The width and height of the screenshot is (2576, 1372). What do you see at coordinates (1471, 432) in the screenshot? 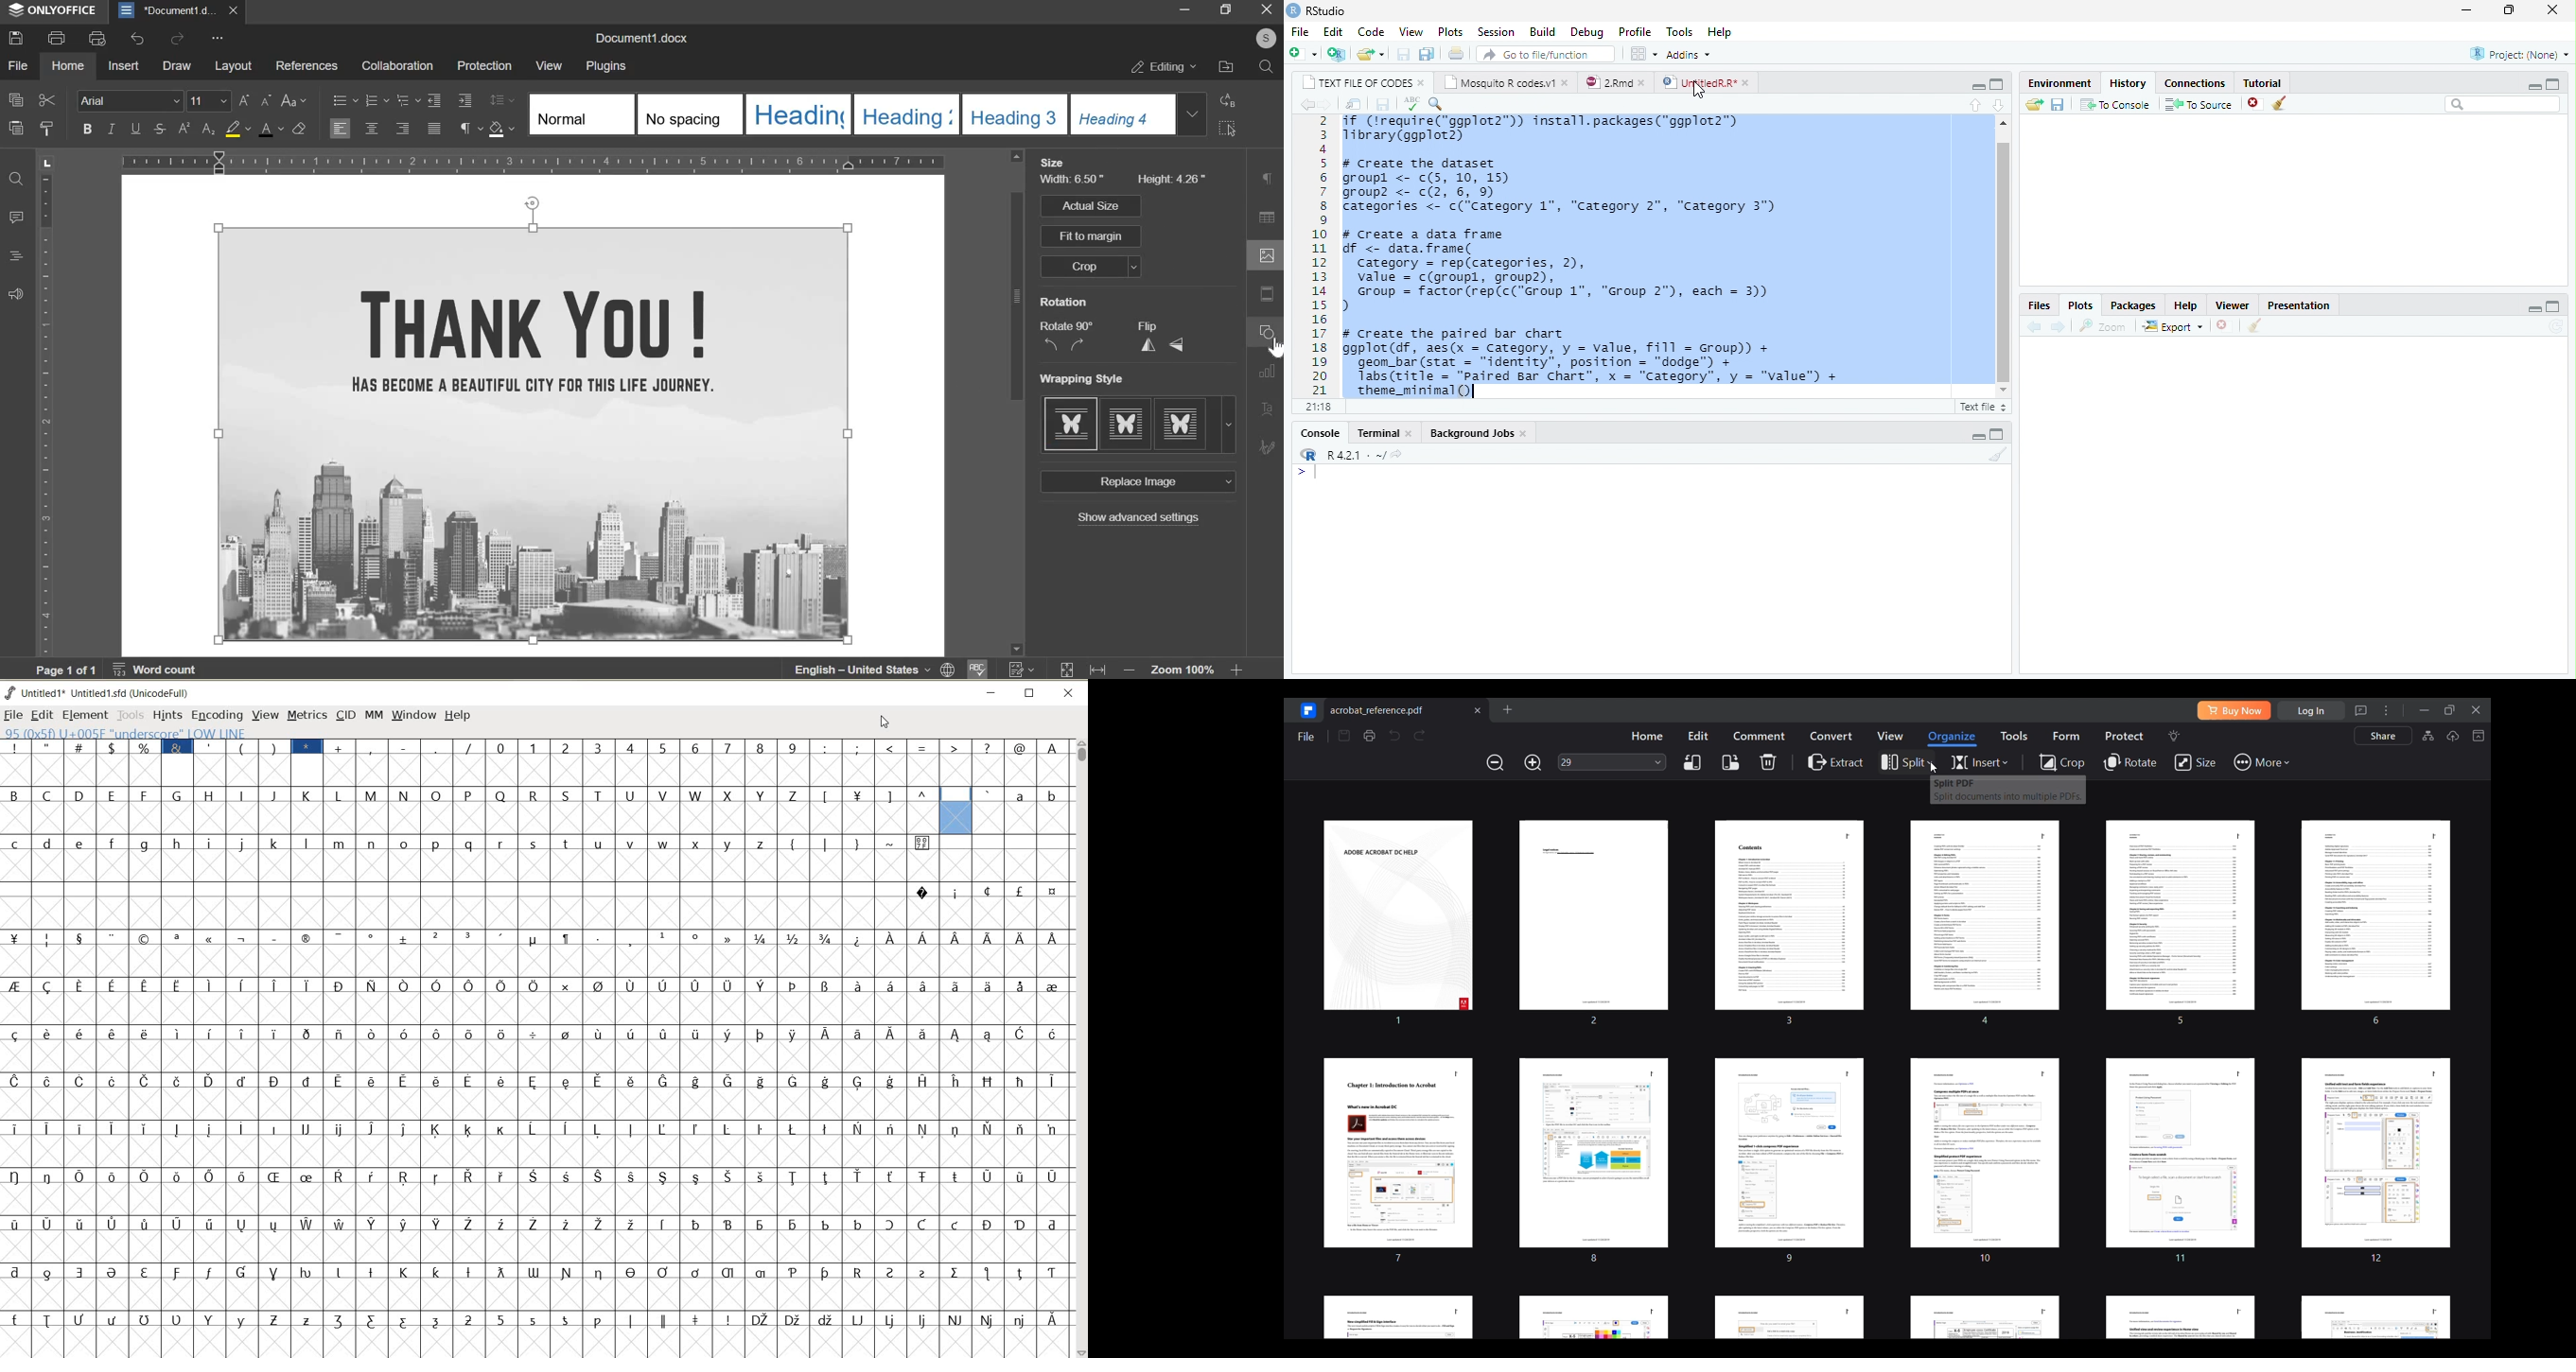
I see `background jobs` at bounding box center [1471, 432].